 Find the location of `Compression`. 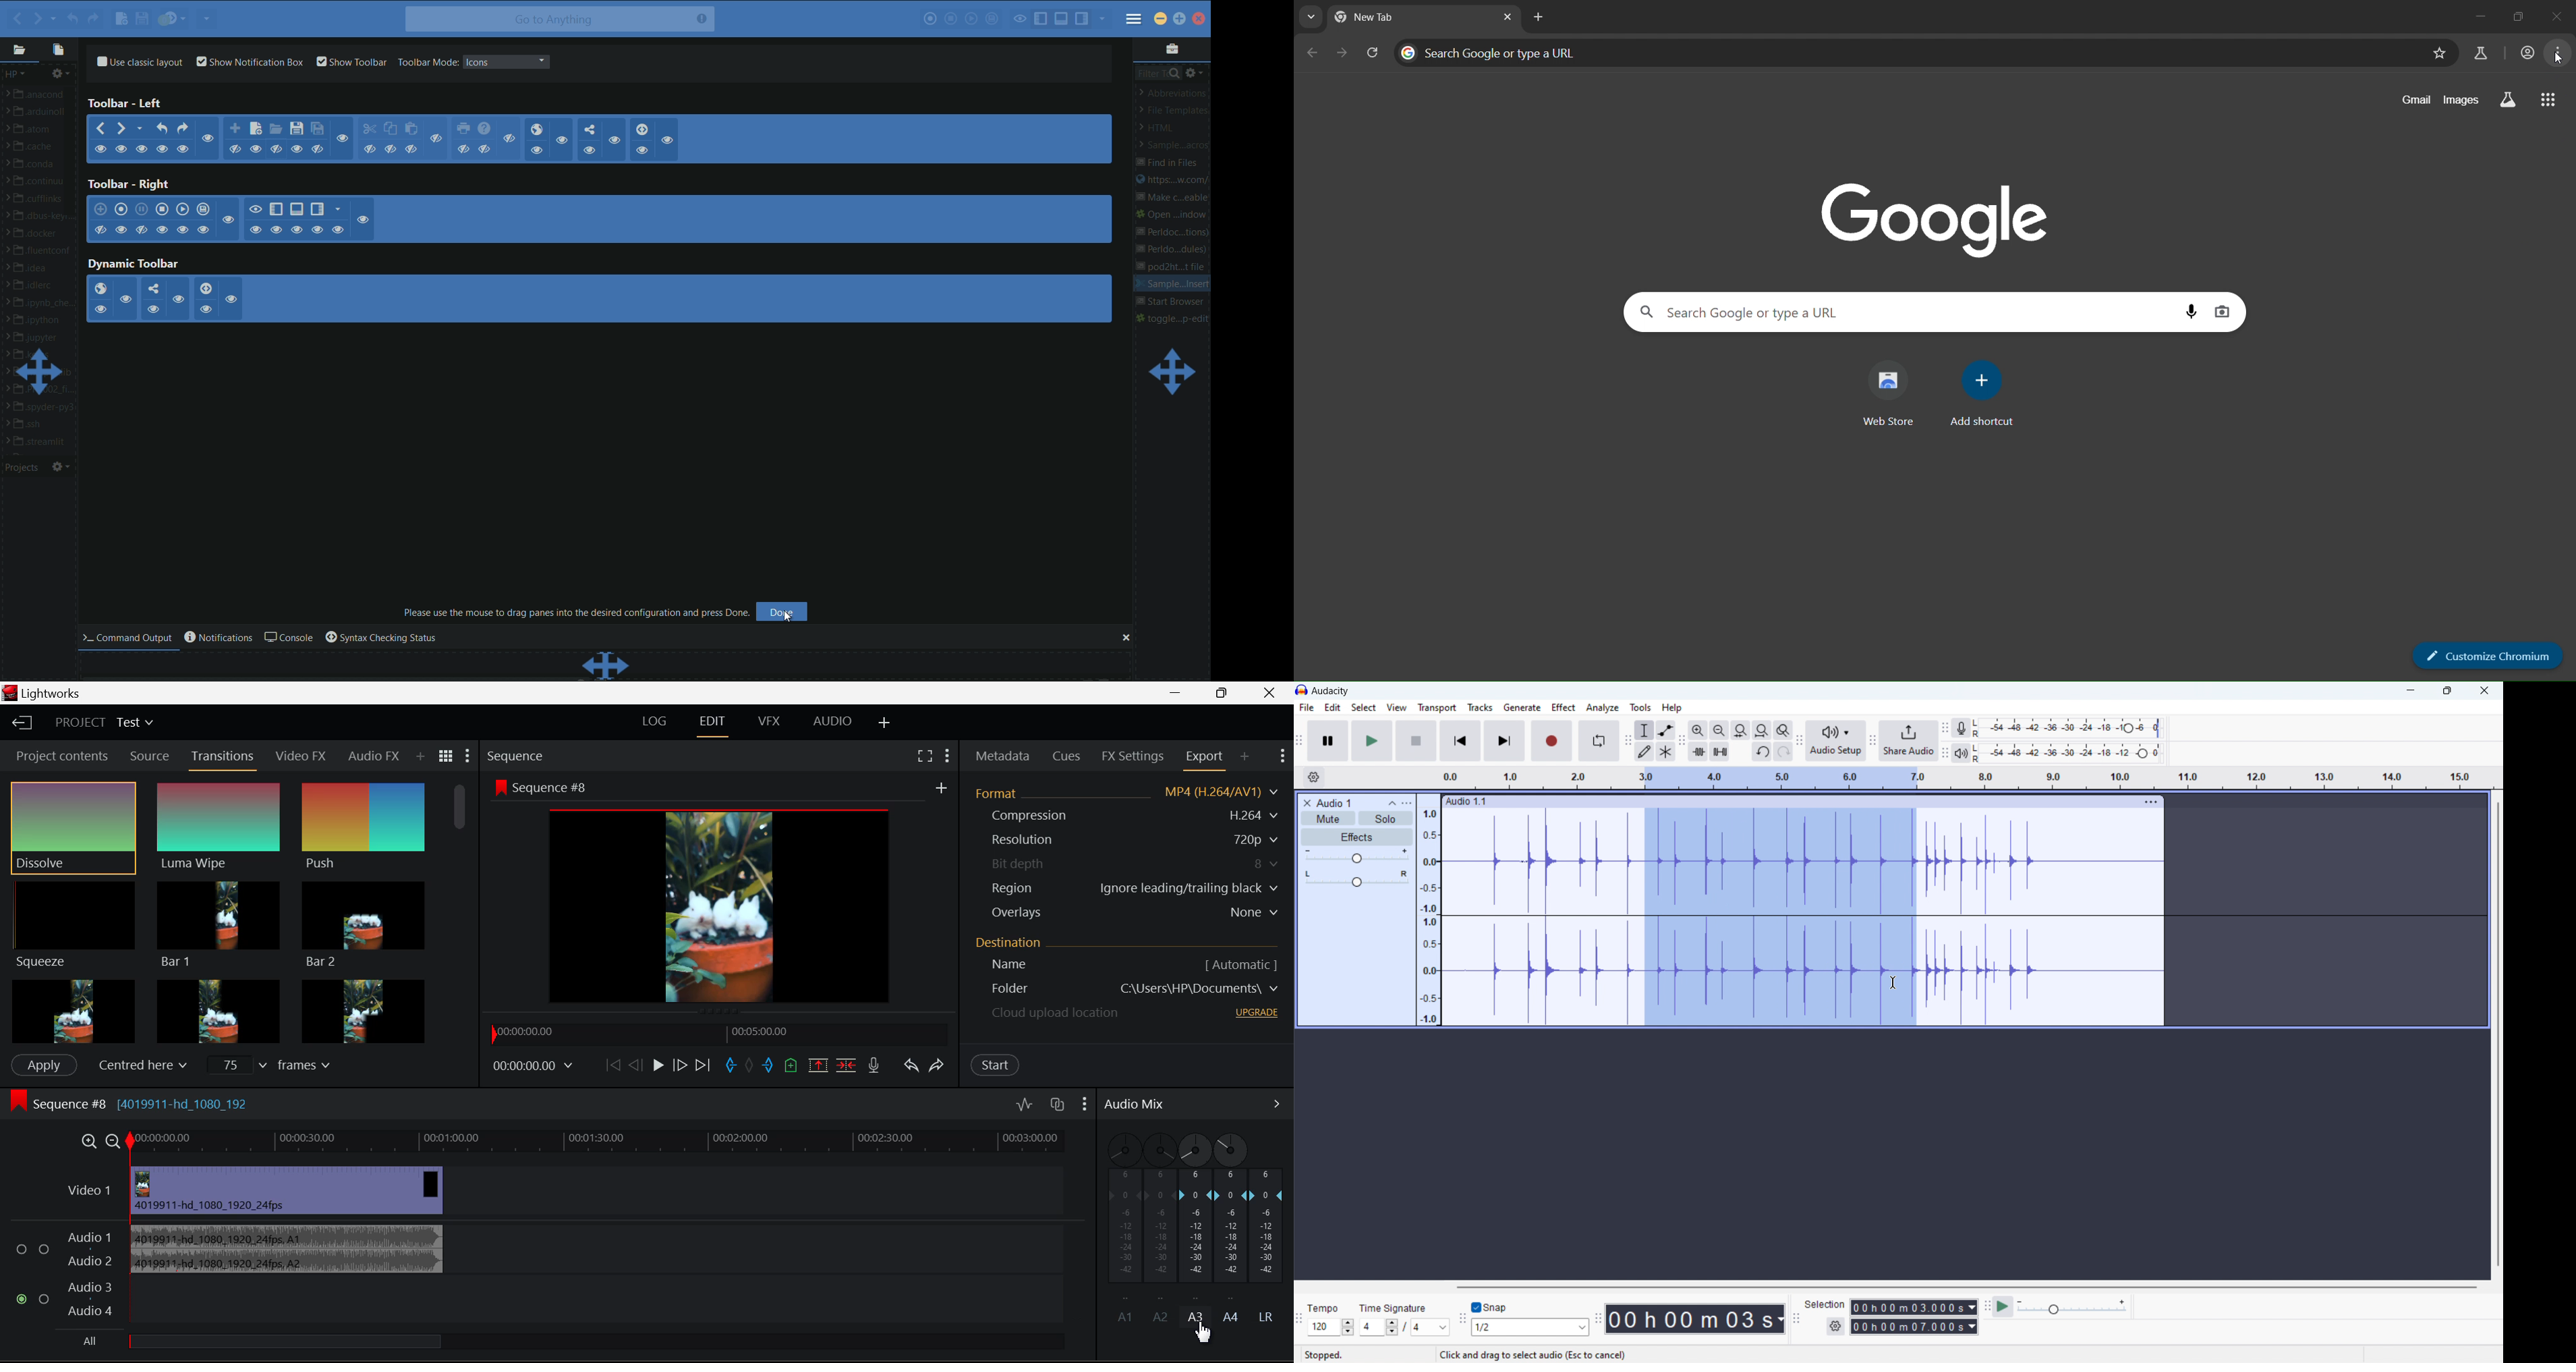

Compression is located at coordinates (1124, 815).